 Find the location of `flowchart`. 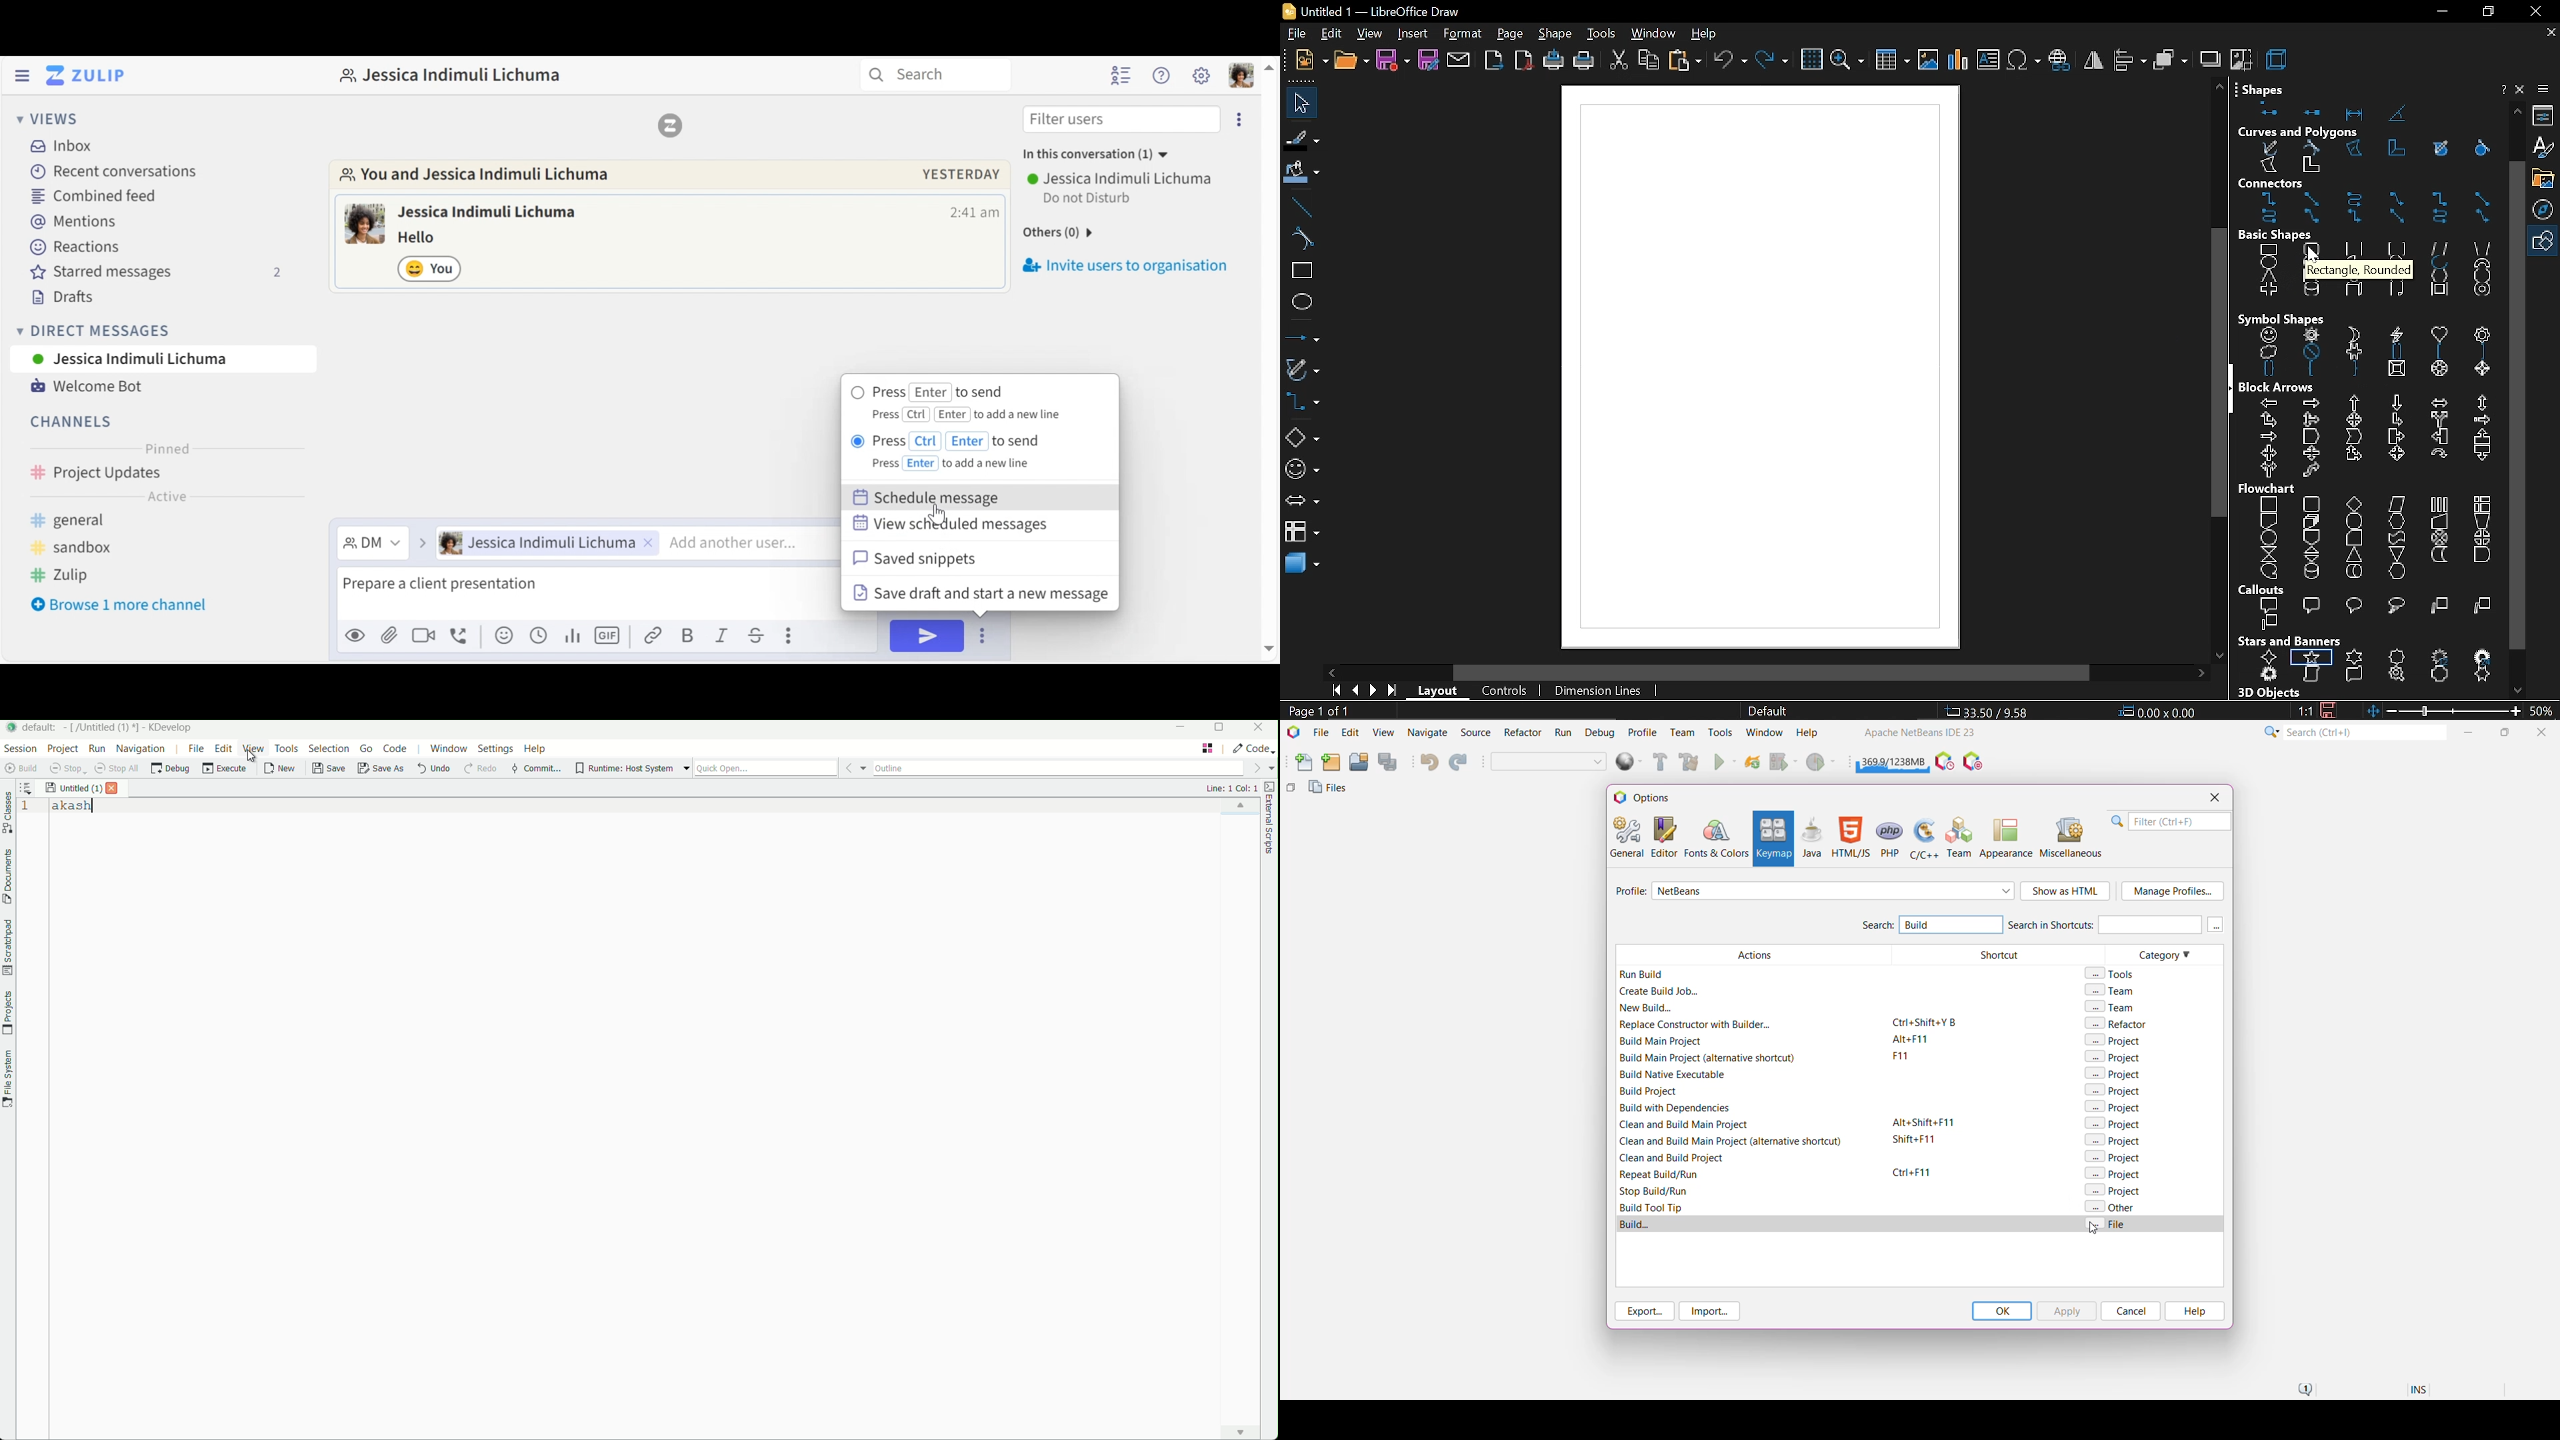

flowchart is located at coordinates (1302, 531).